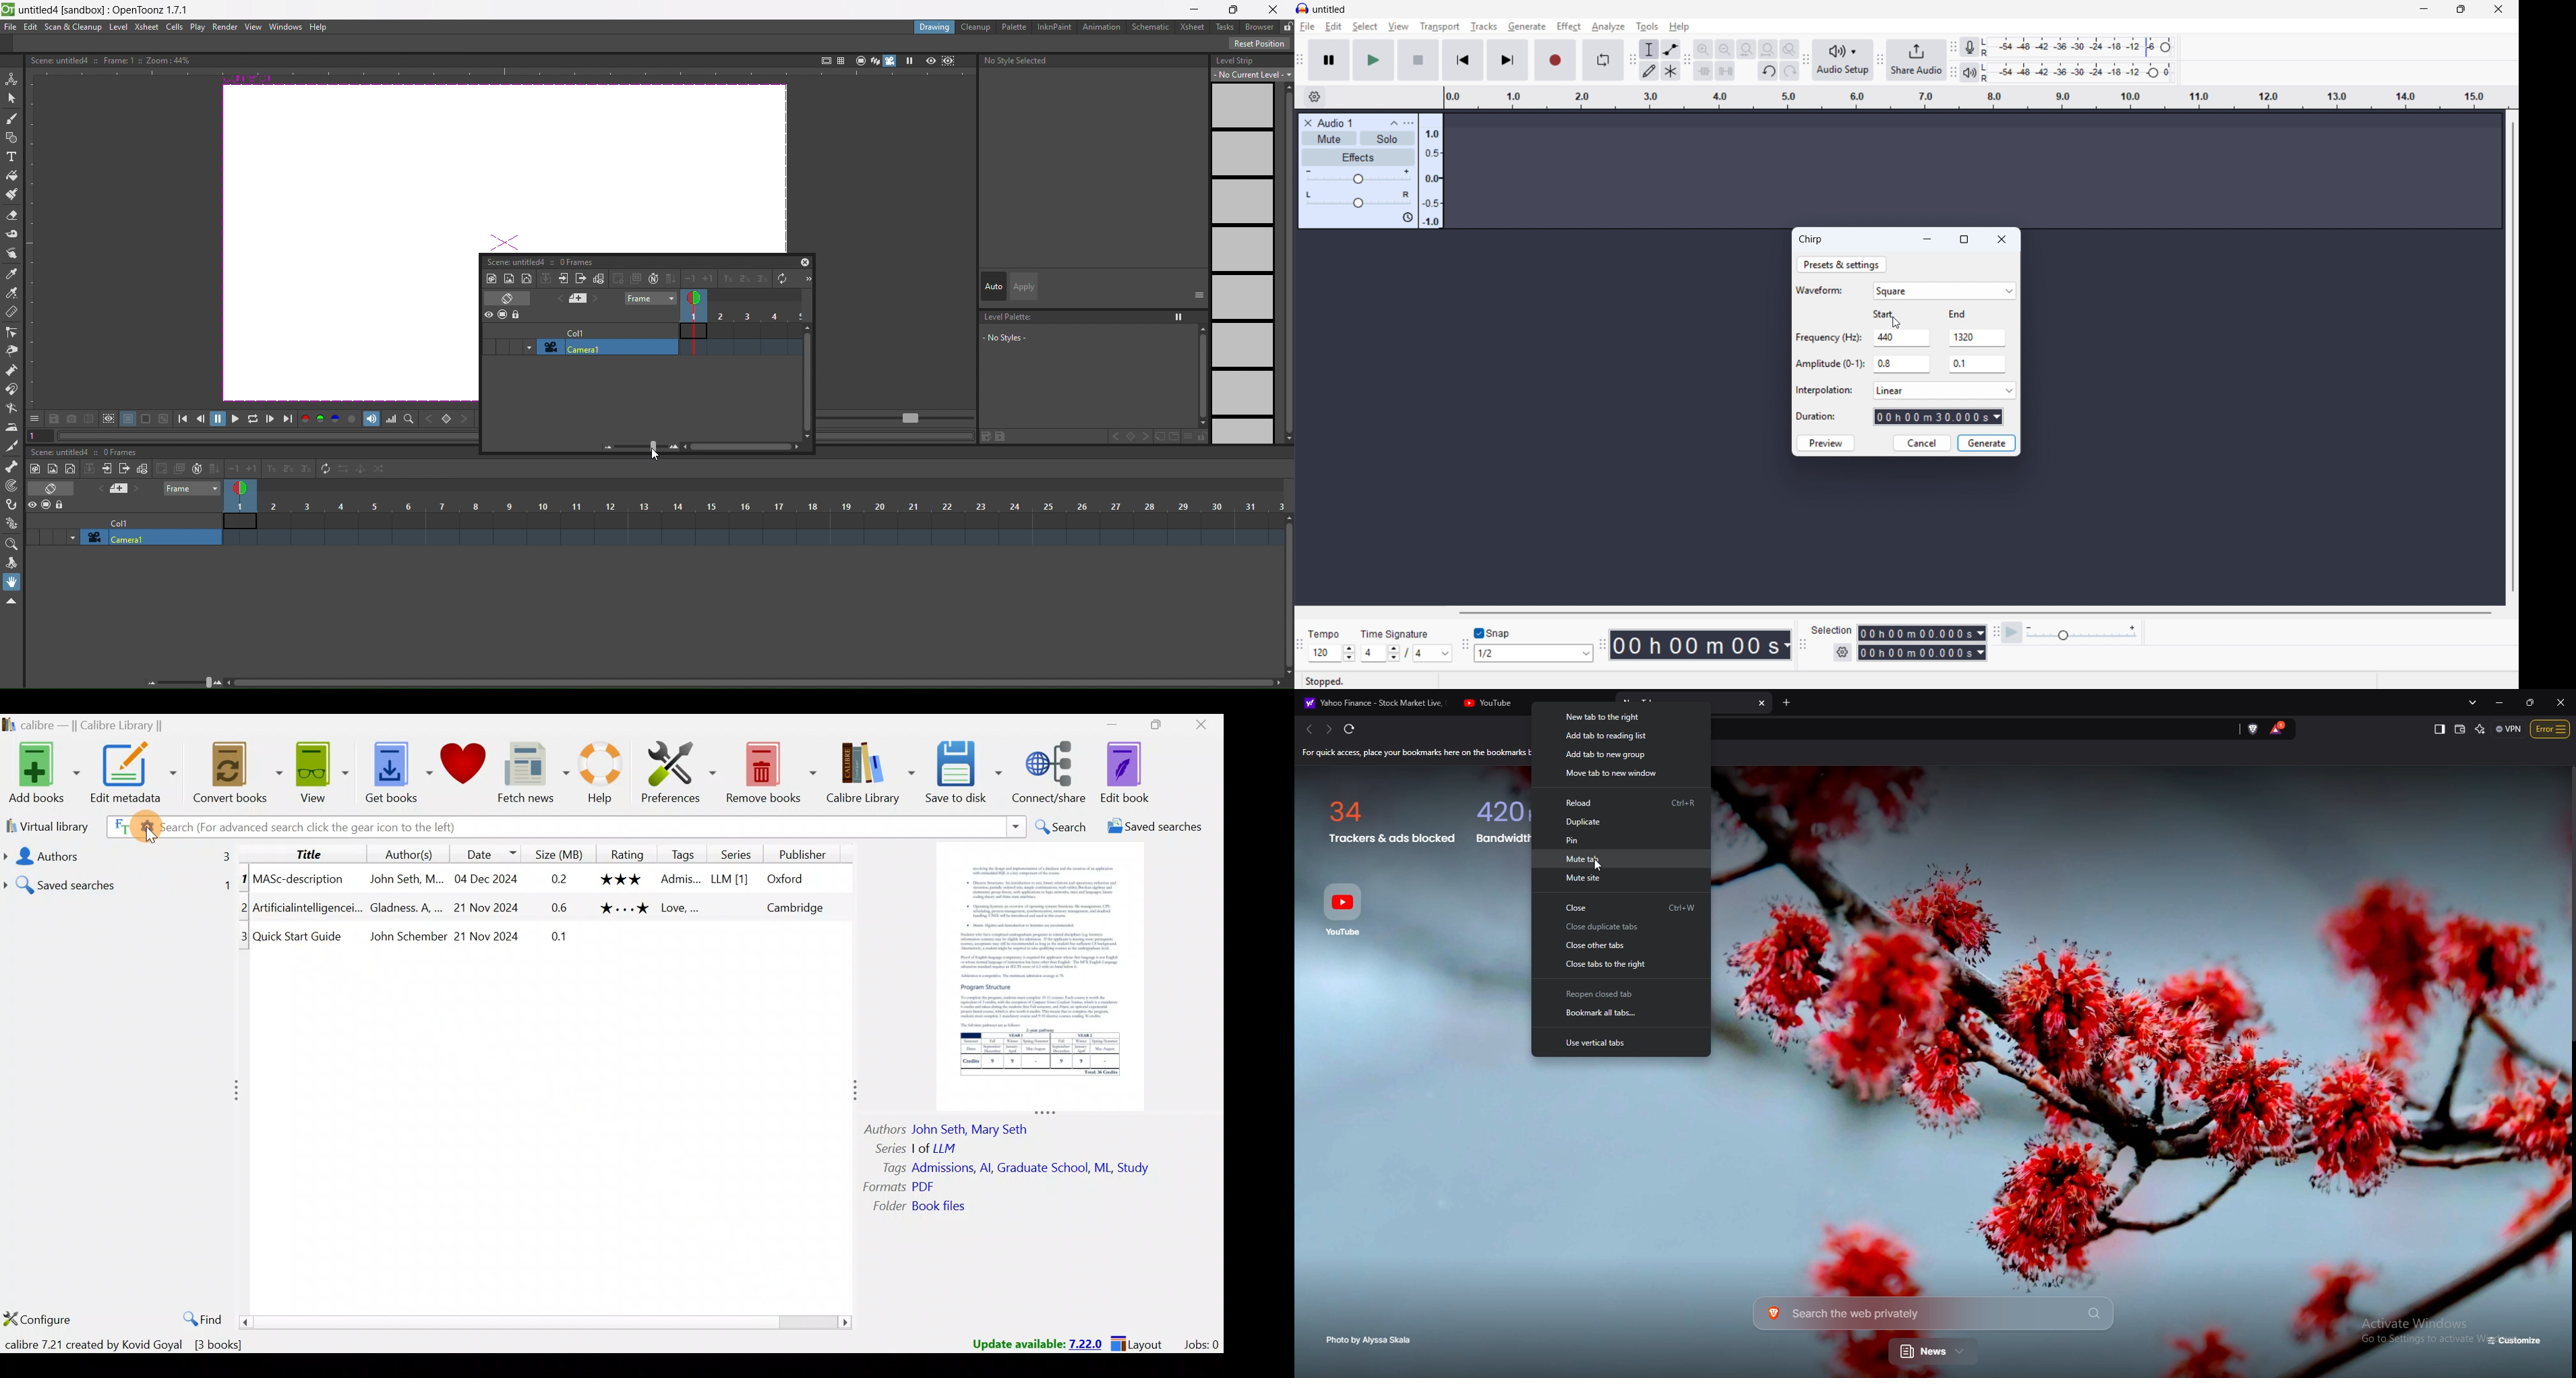  What do you see at coordinates (1953, 72) in the screenshot?
I see `Playback metre toolbar ` at bounding box center [1953, 72].